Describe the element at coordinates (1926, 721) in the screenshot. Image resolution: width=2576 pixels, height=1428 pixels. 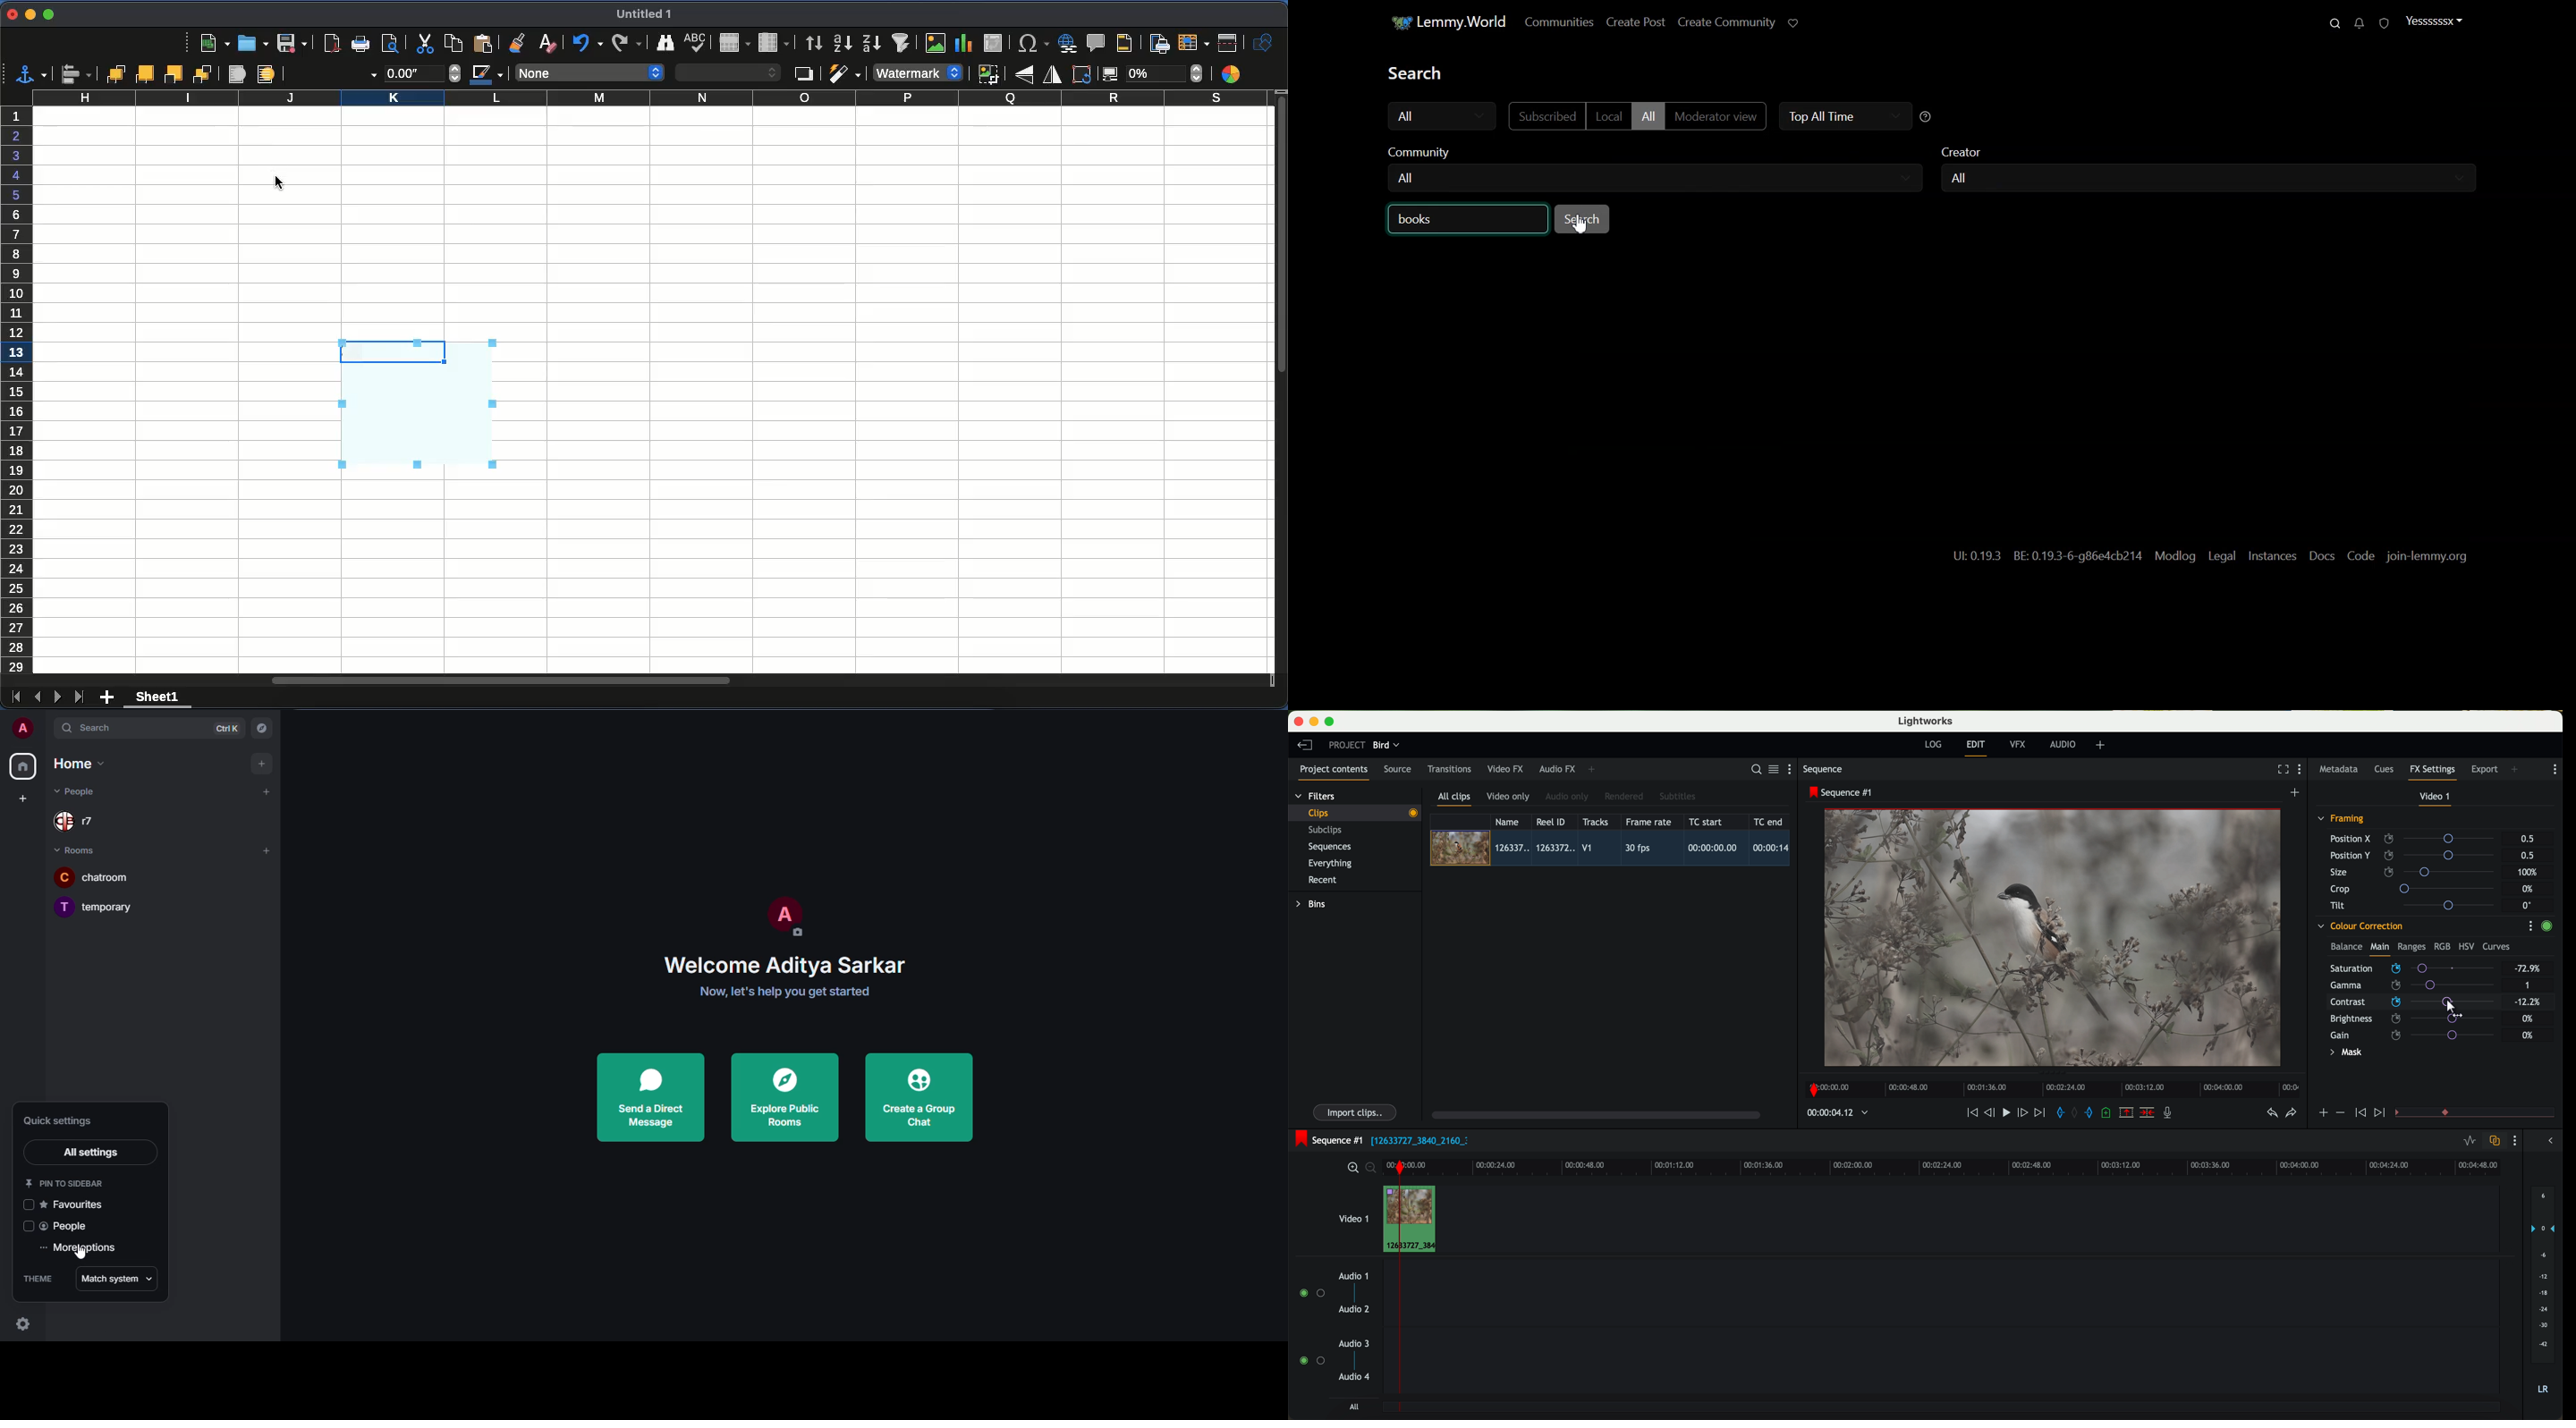
I see `Lightworks` at that location.